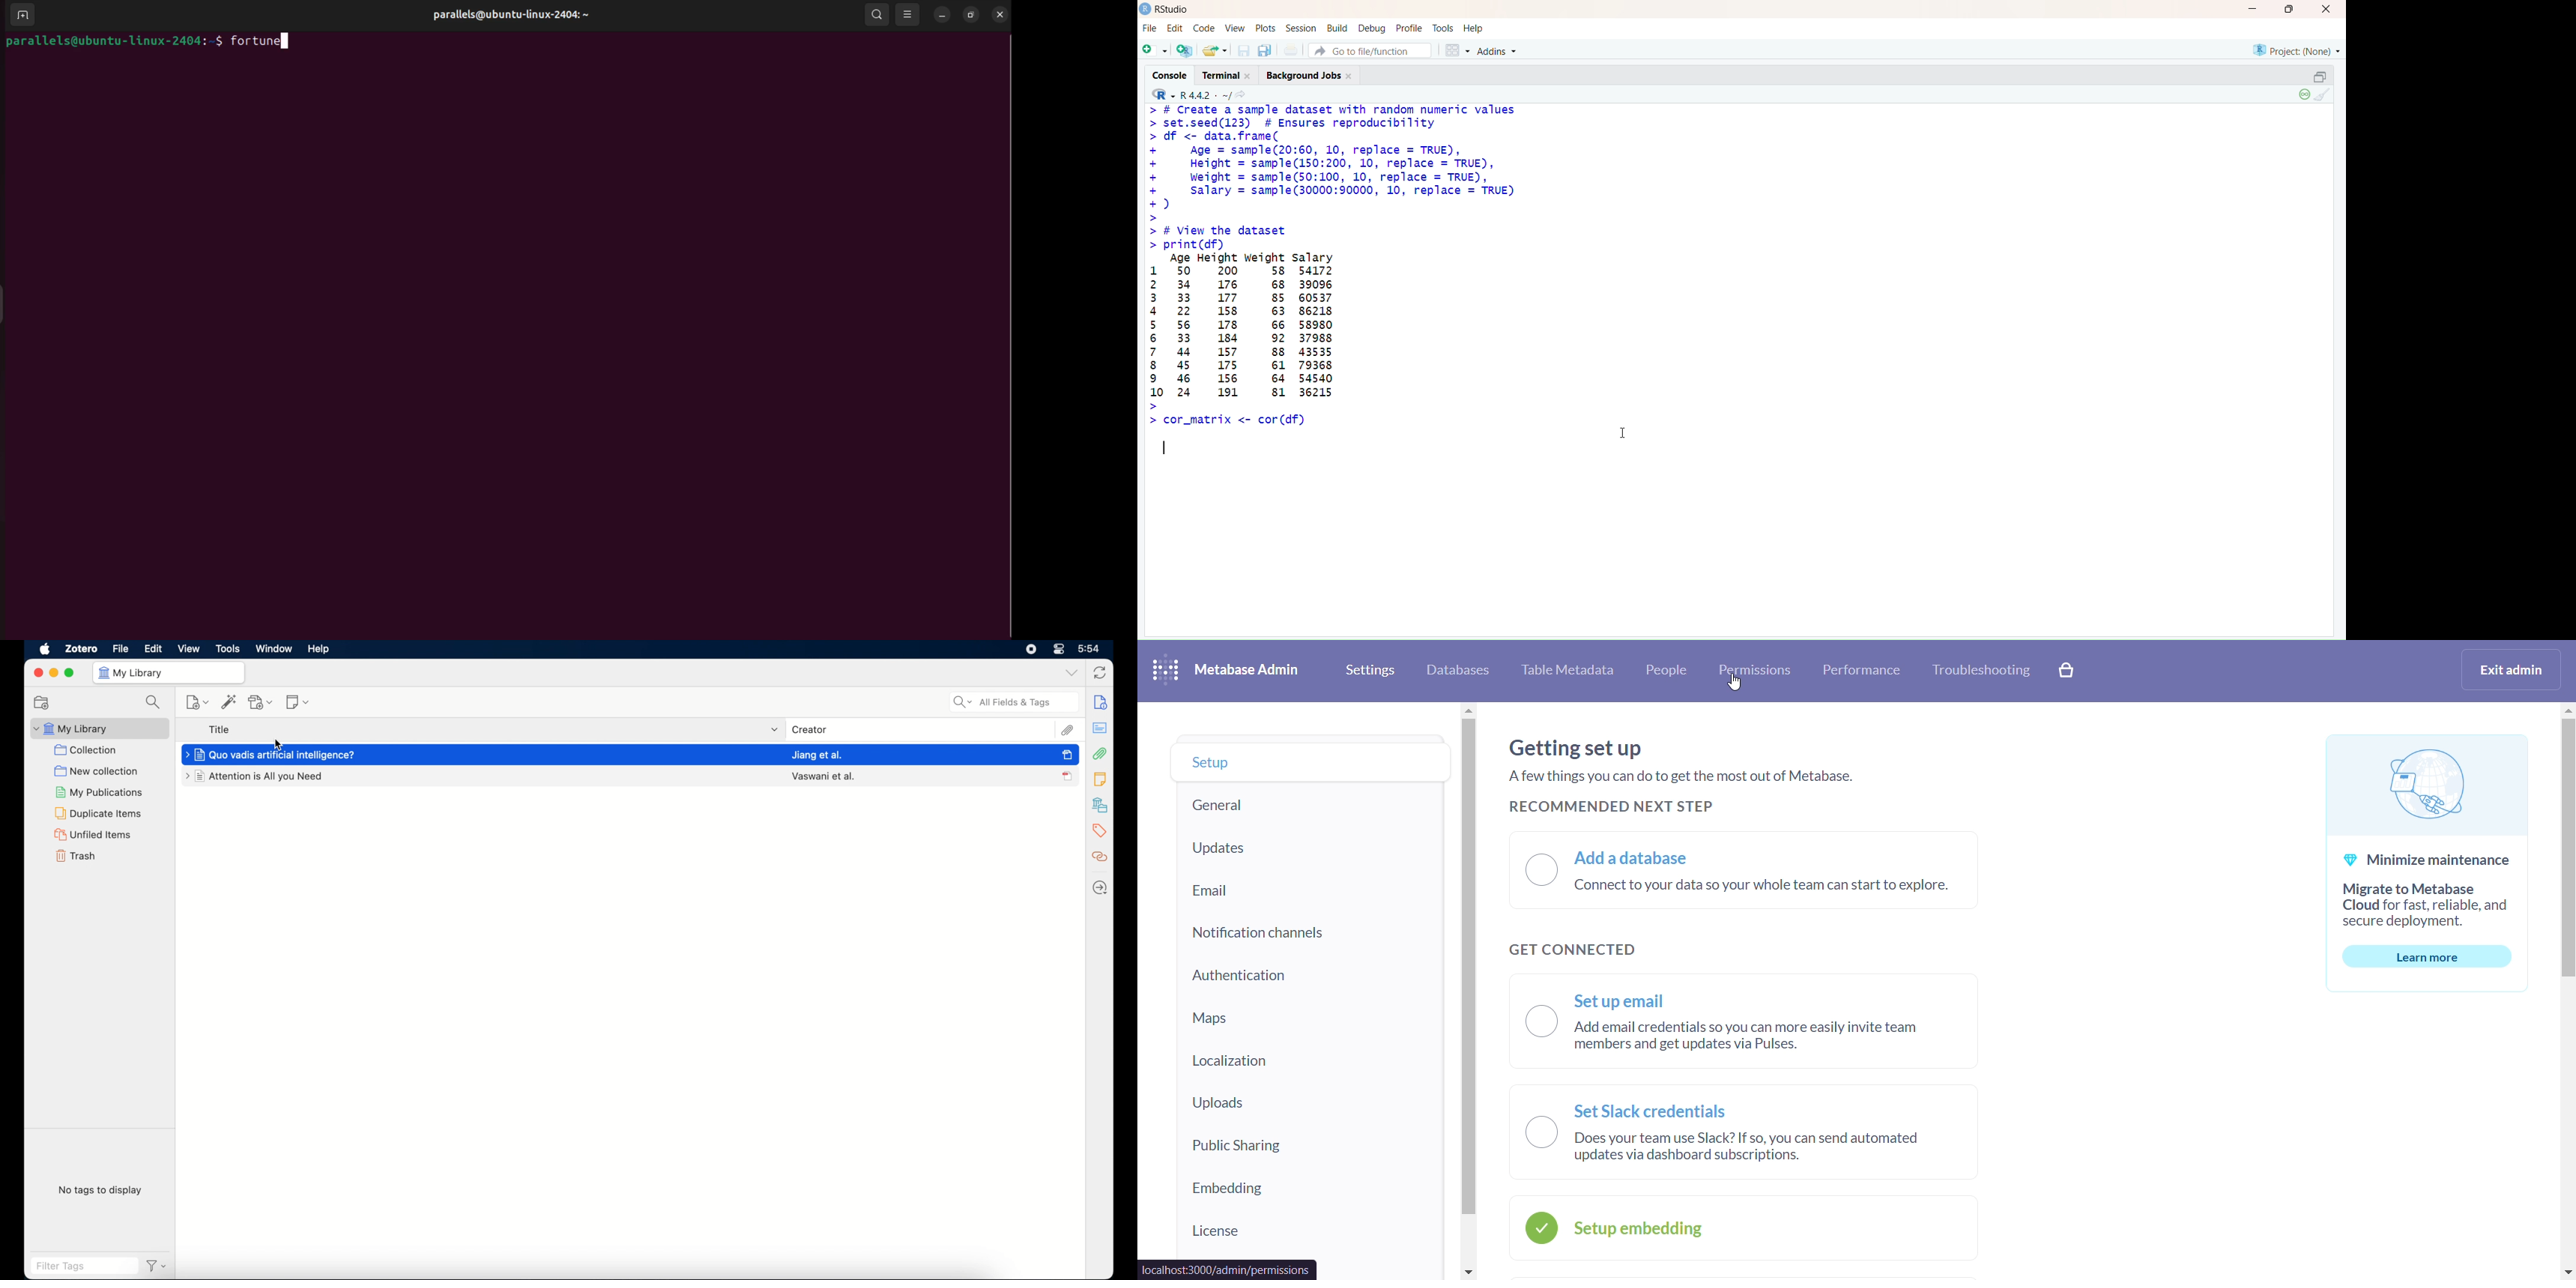 This screenshot has height=1288, width=2576. What do you see at coordinates (153, 648) in the screenshot?
I see `edit` at bounding box center [153, 648].